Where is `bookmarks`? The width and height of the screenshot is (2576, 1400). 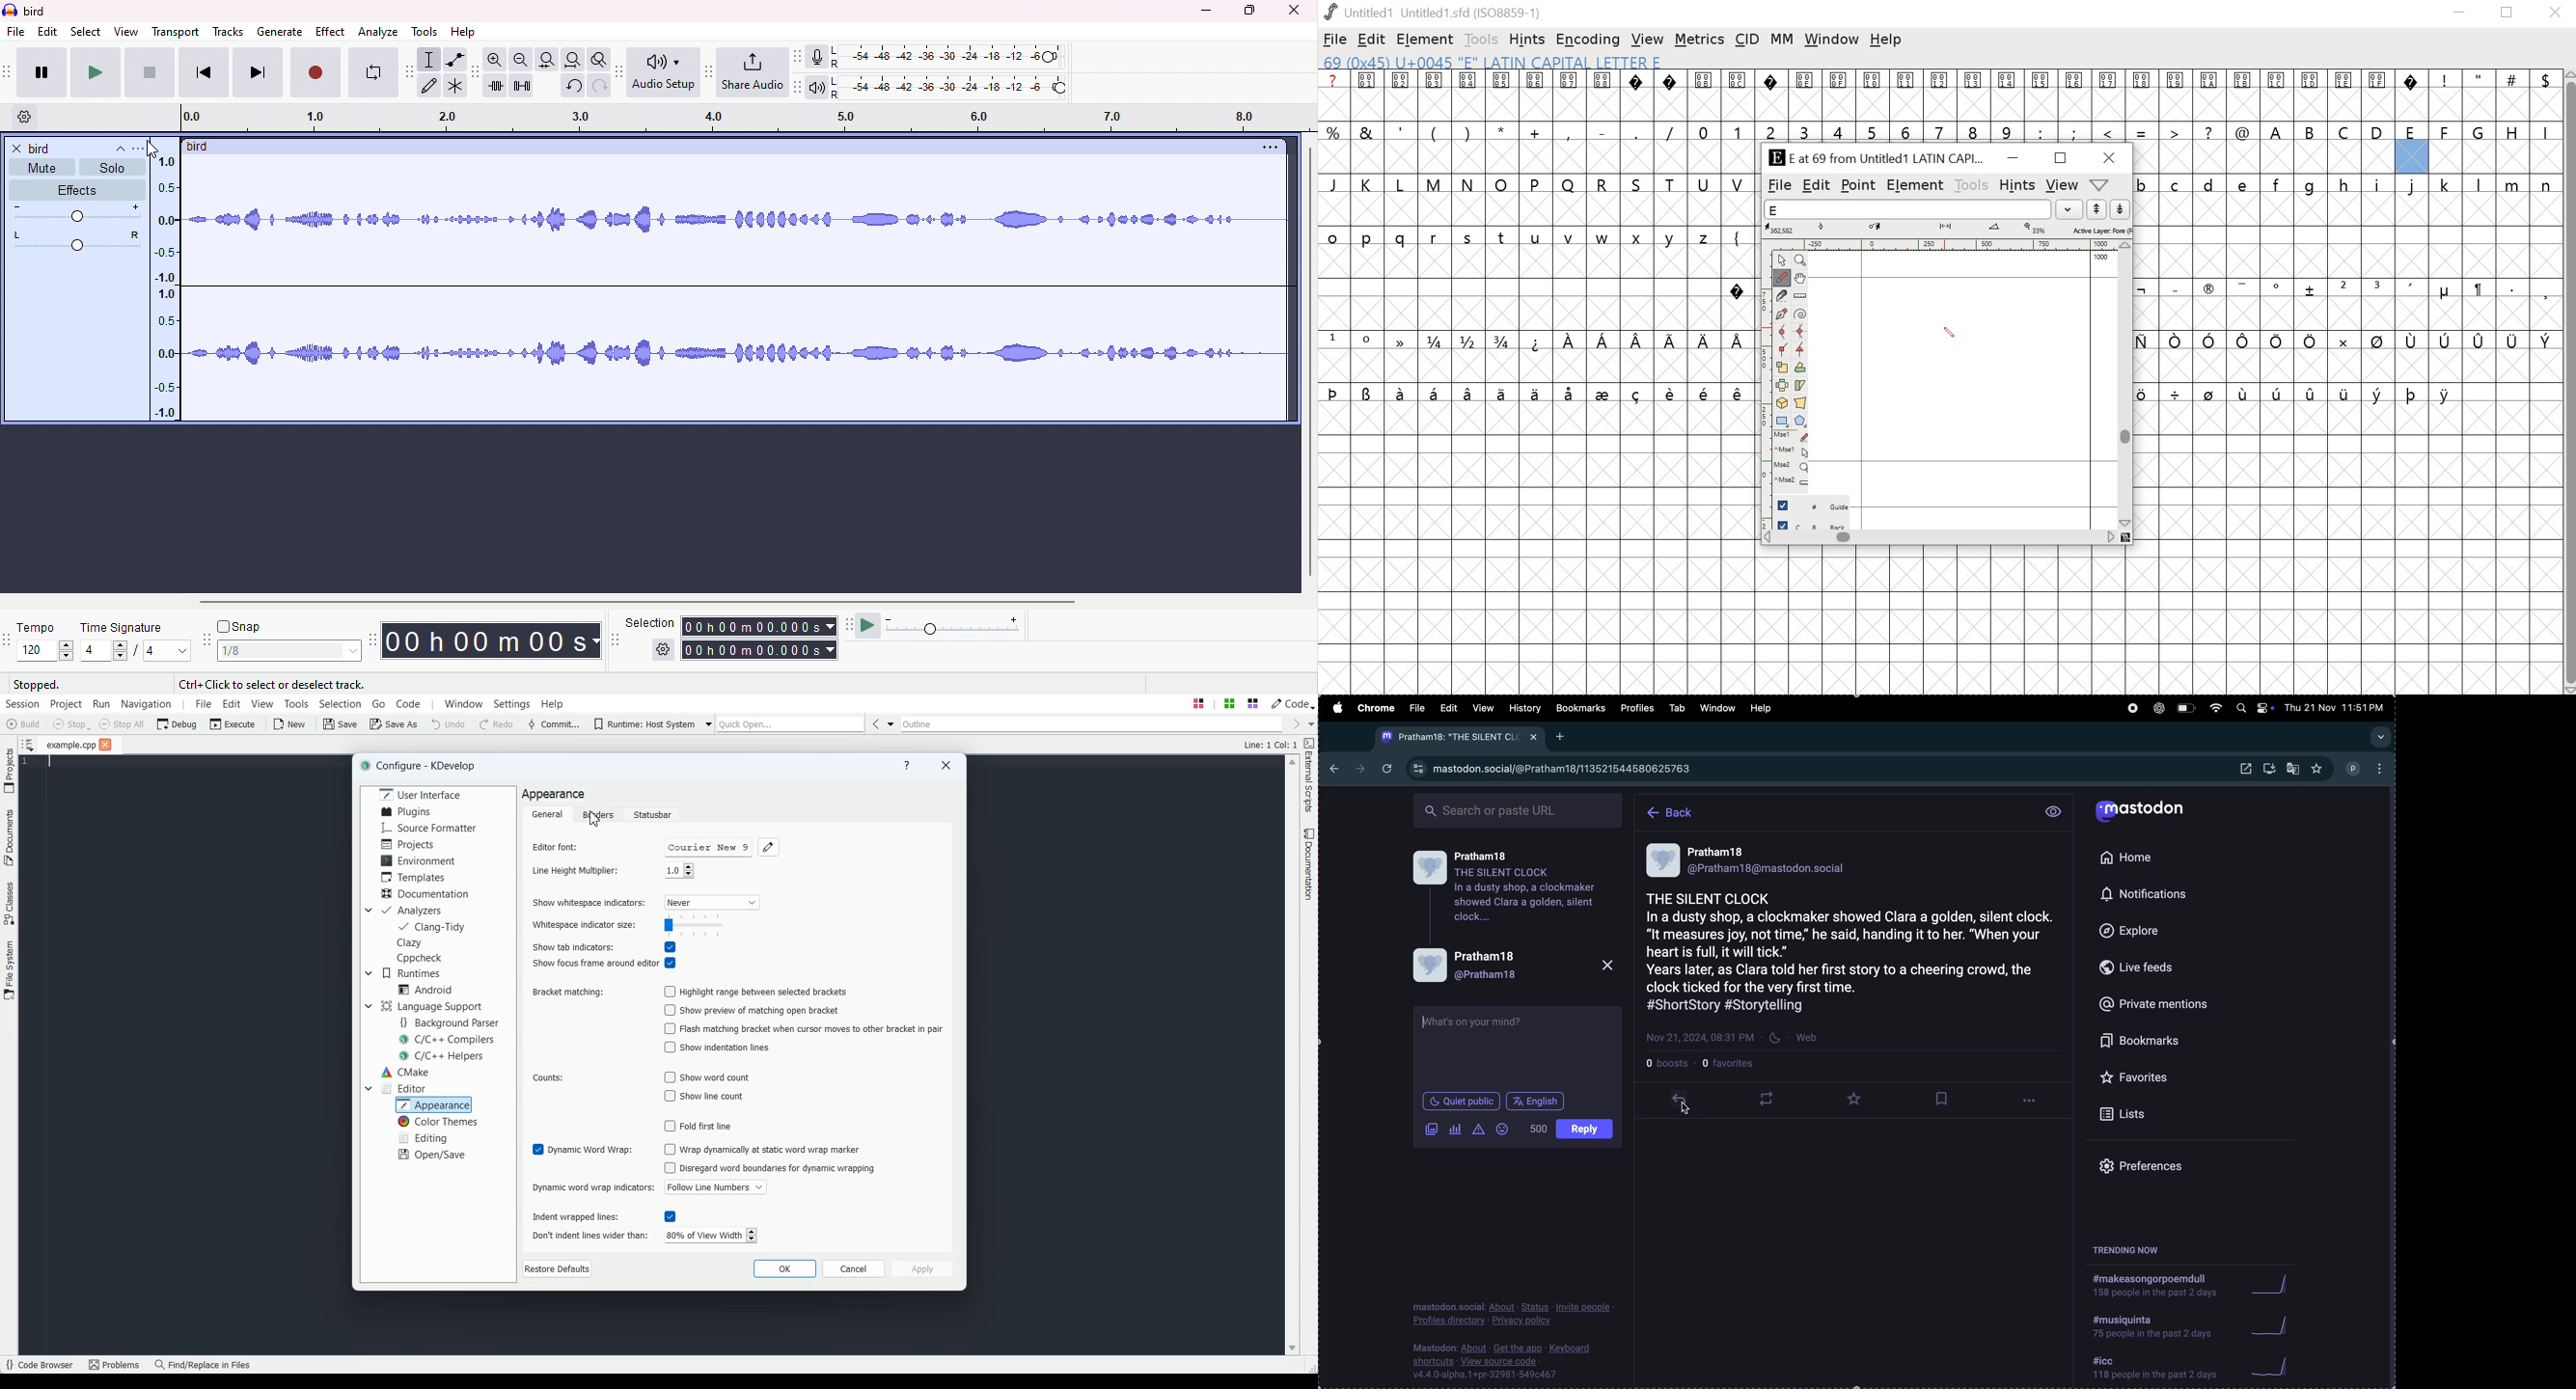
bookmarks is located at coordinates (1580, 710).